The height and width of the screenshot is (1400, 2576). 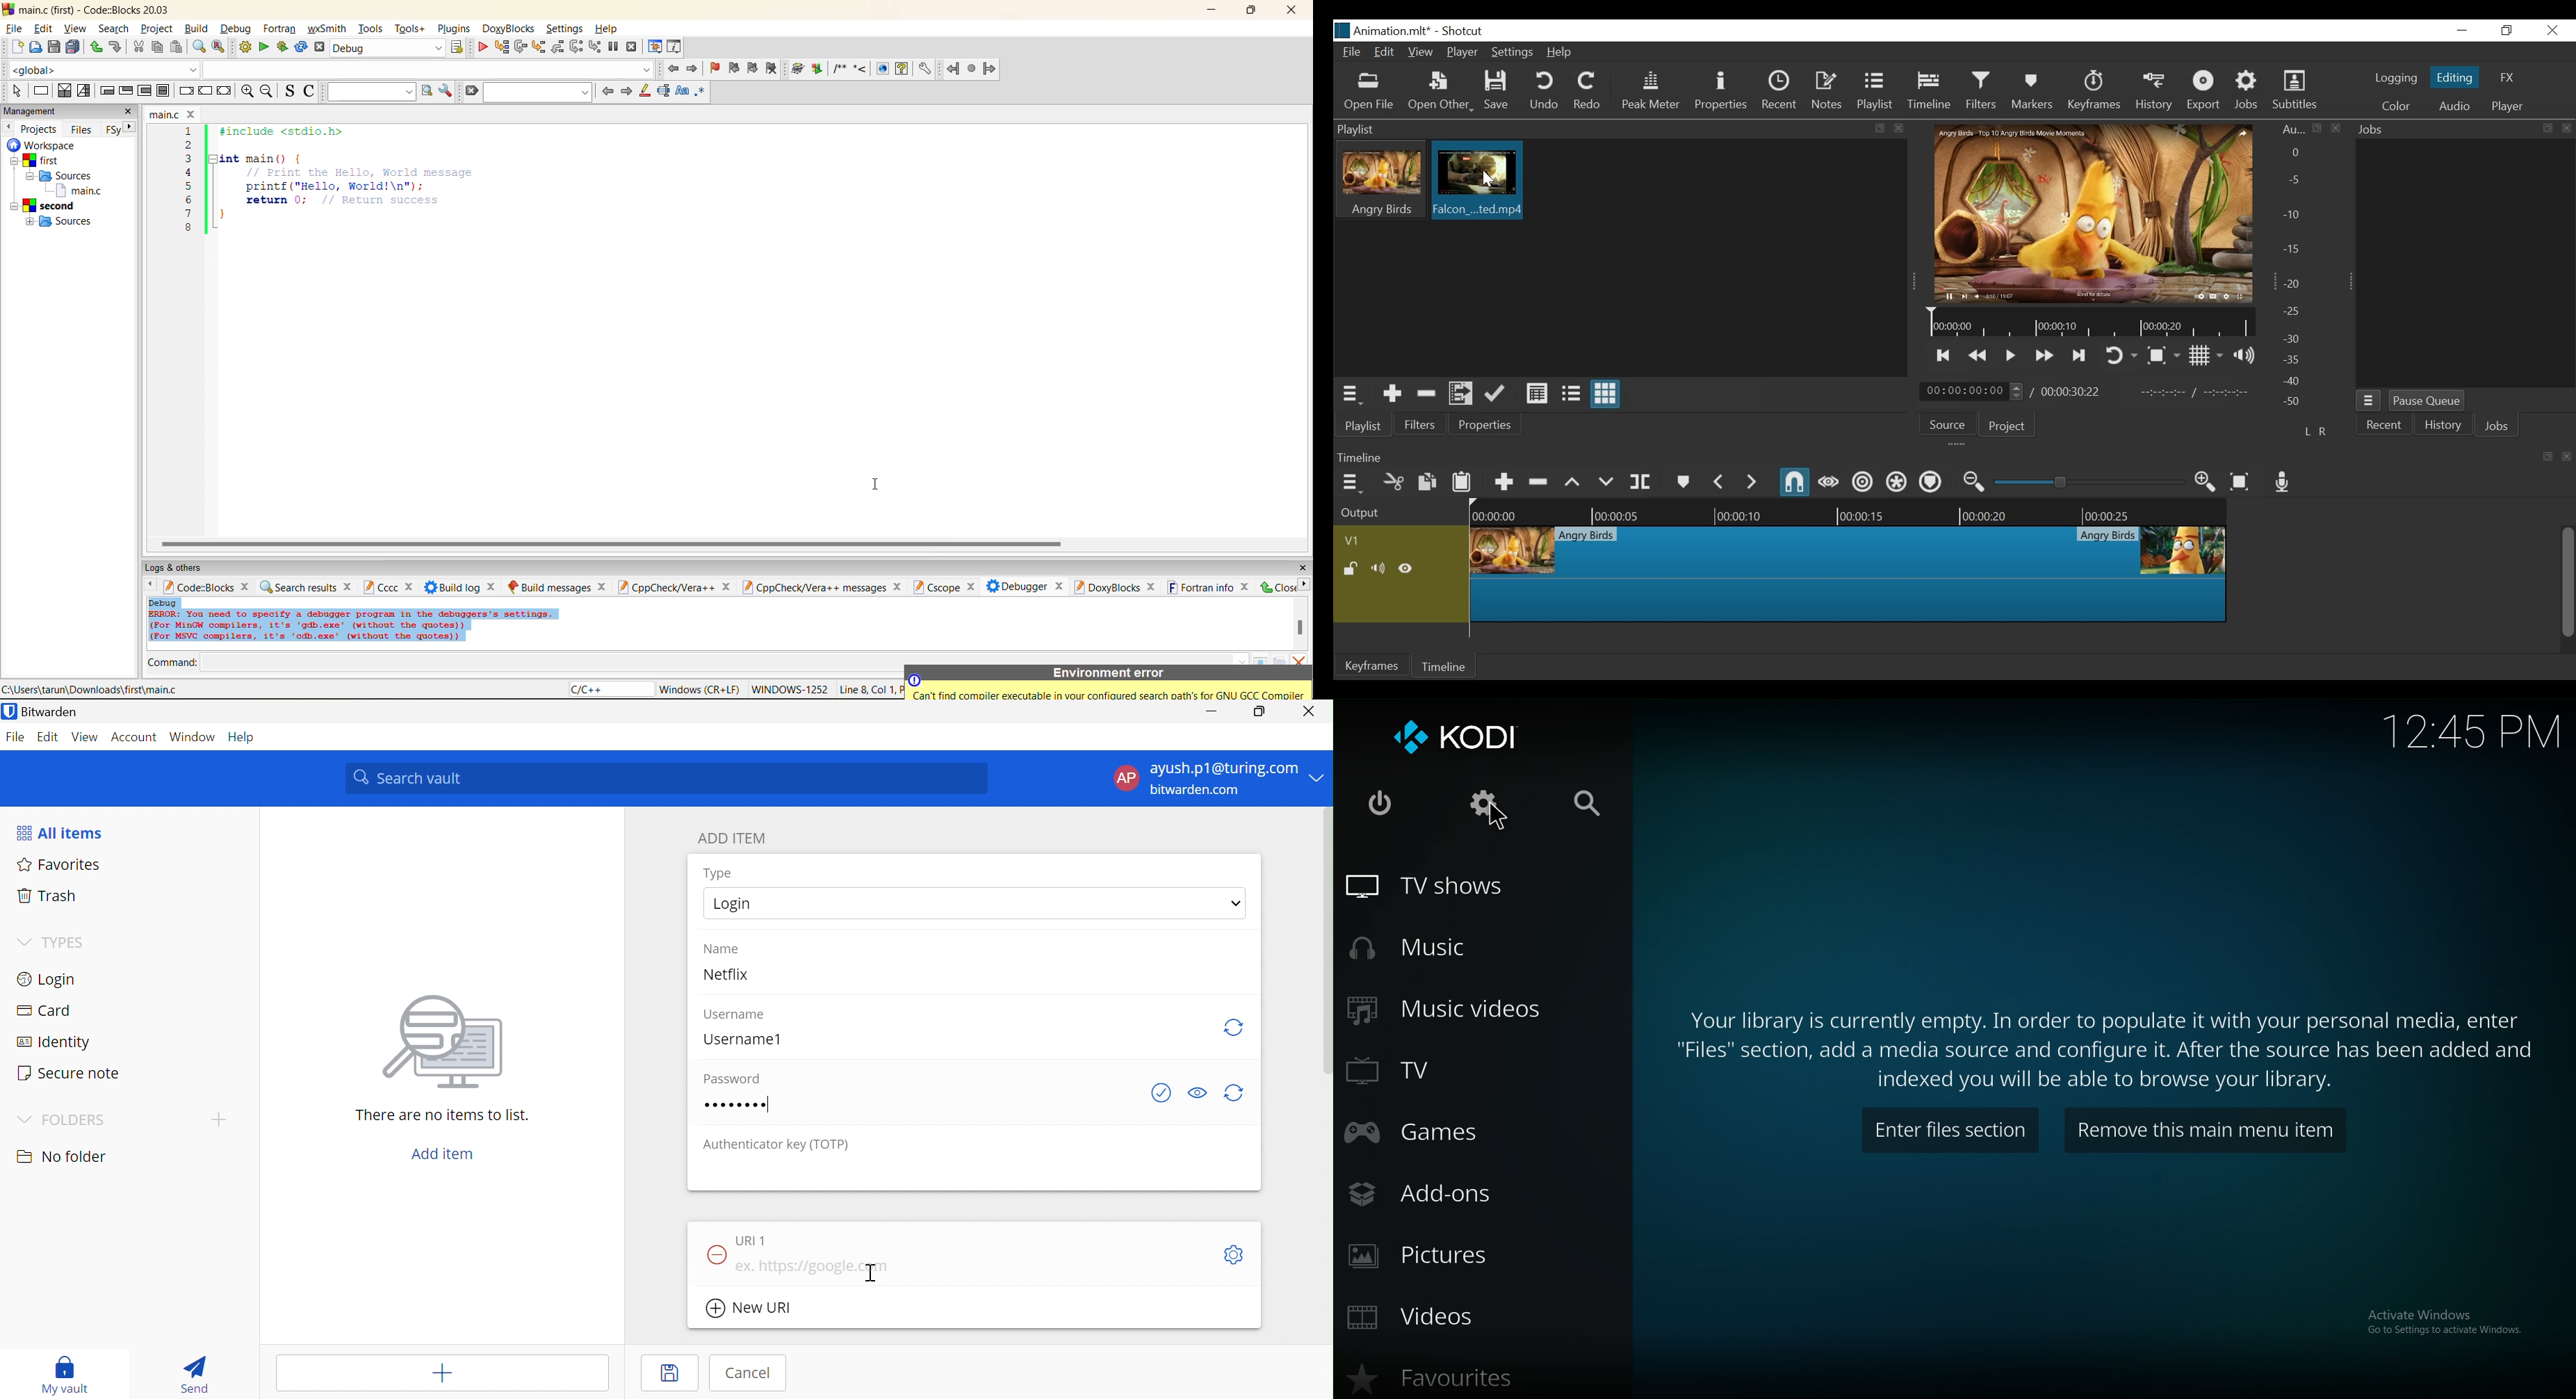 What do you see at coordinates (49, 738) in the screenshot?
I see `Edit` at bounding box center [49, 738].